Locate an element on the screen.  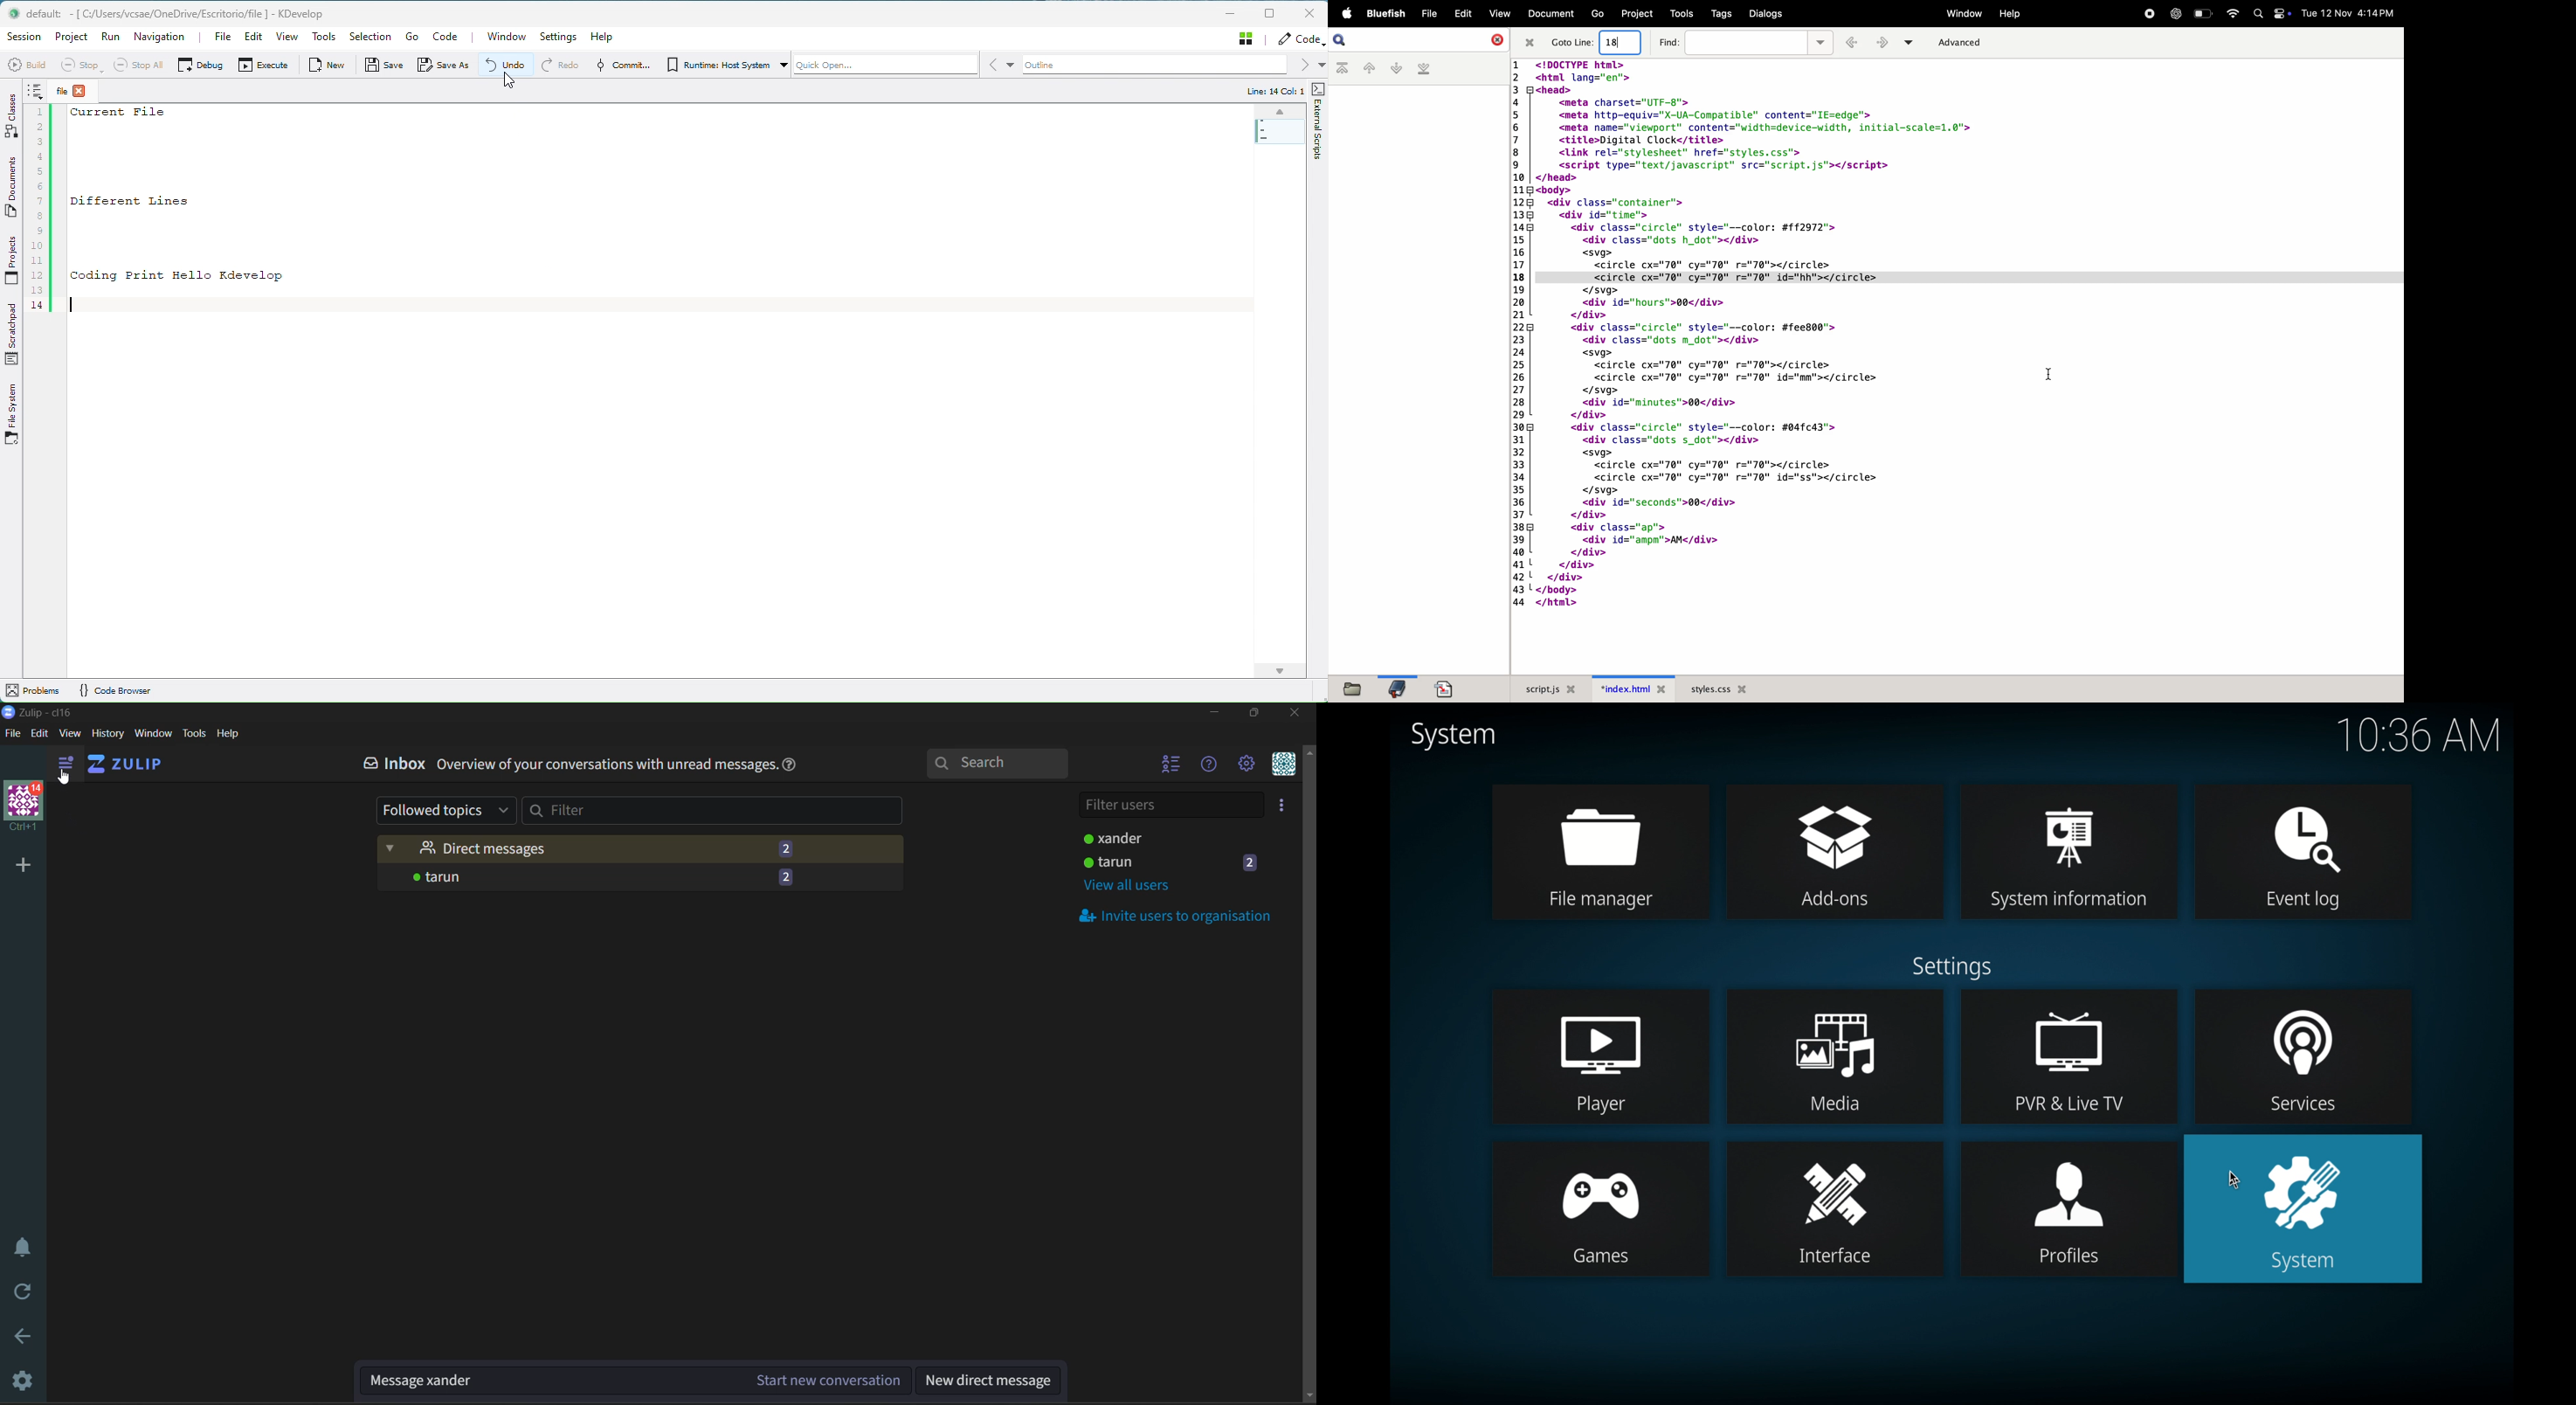
file is located at coordinates (1356, 689).